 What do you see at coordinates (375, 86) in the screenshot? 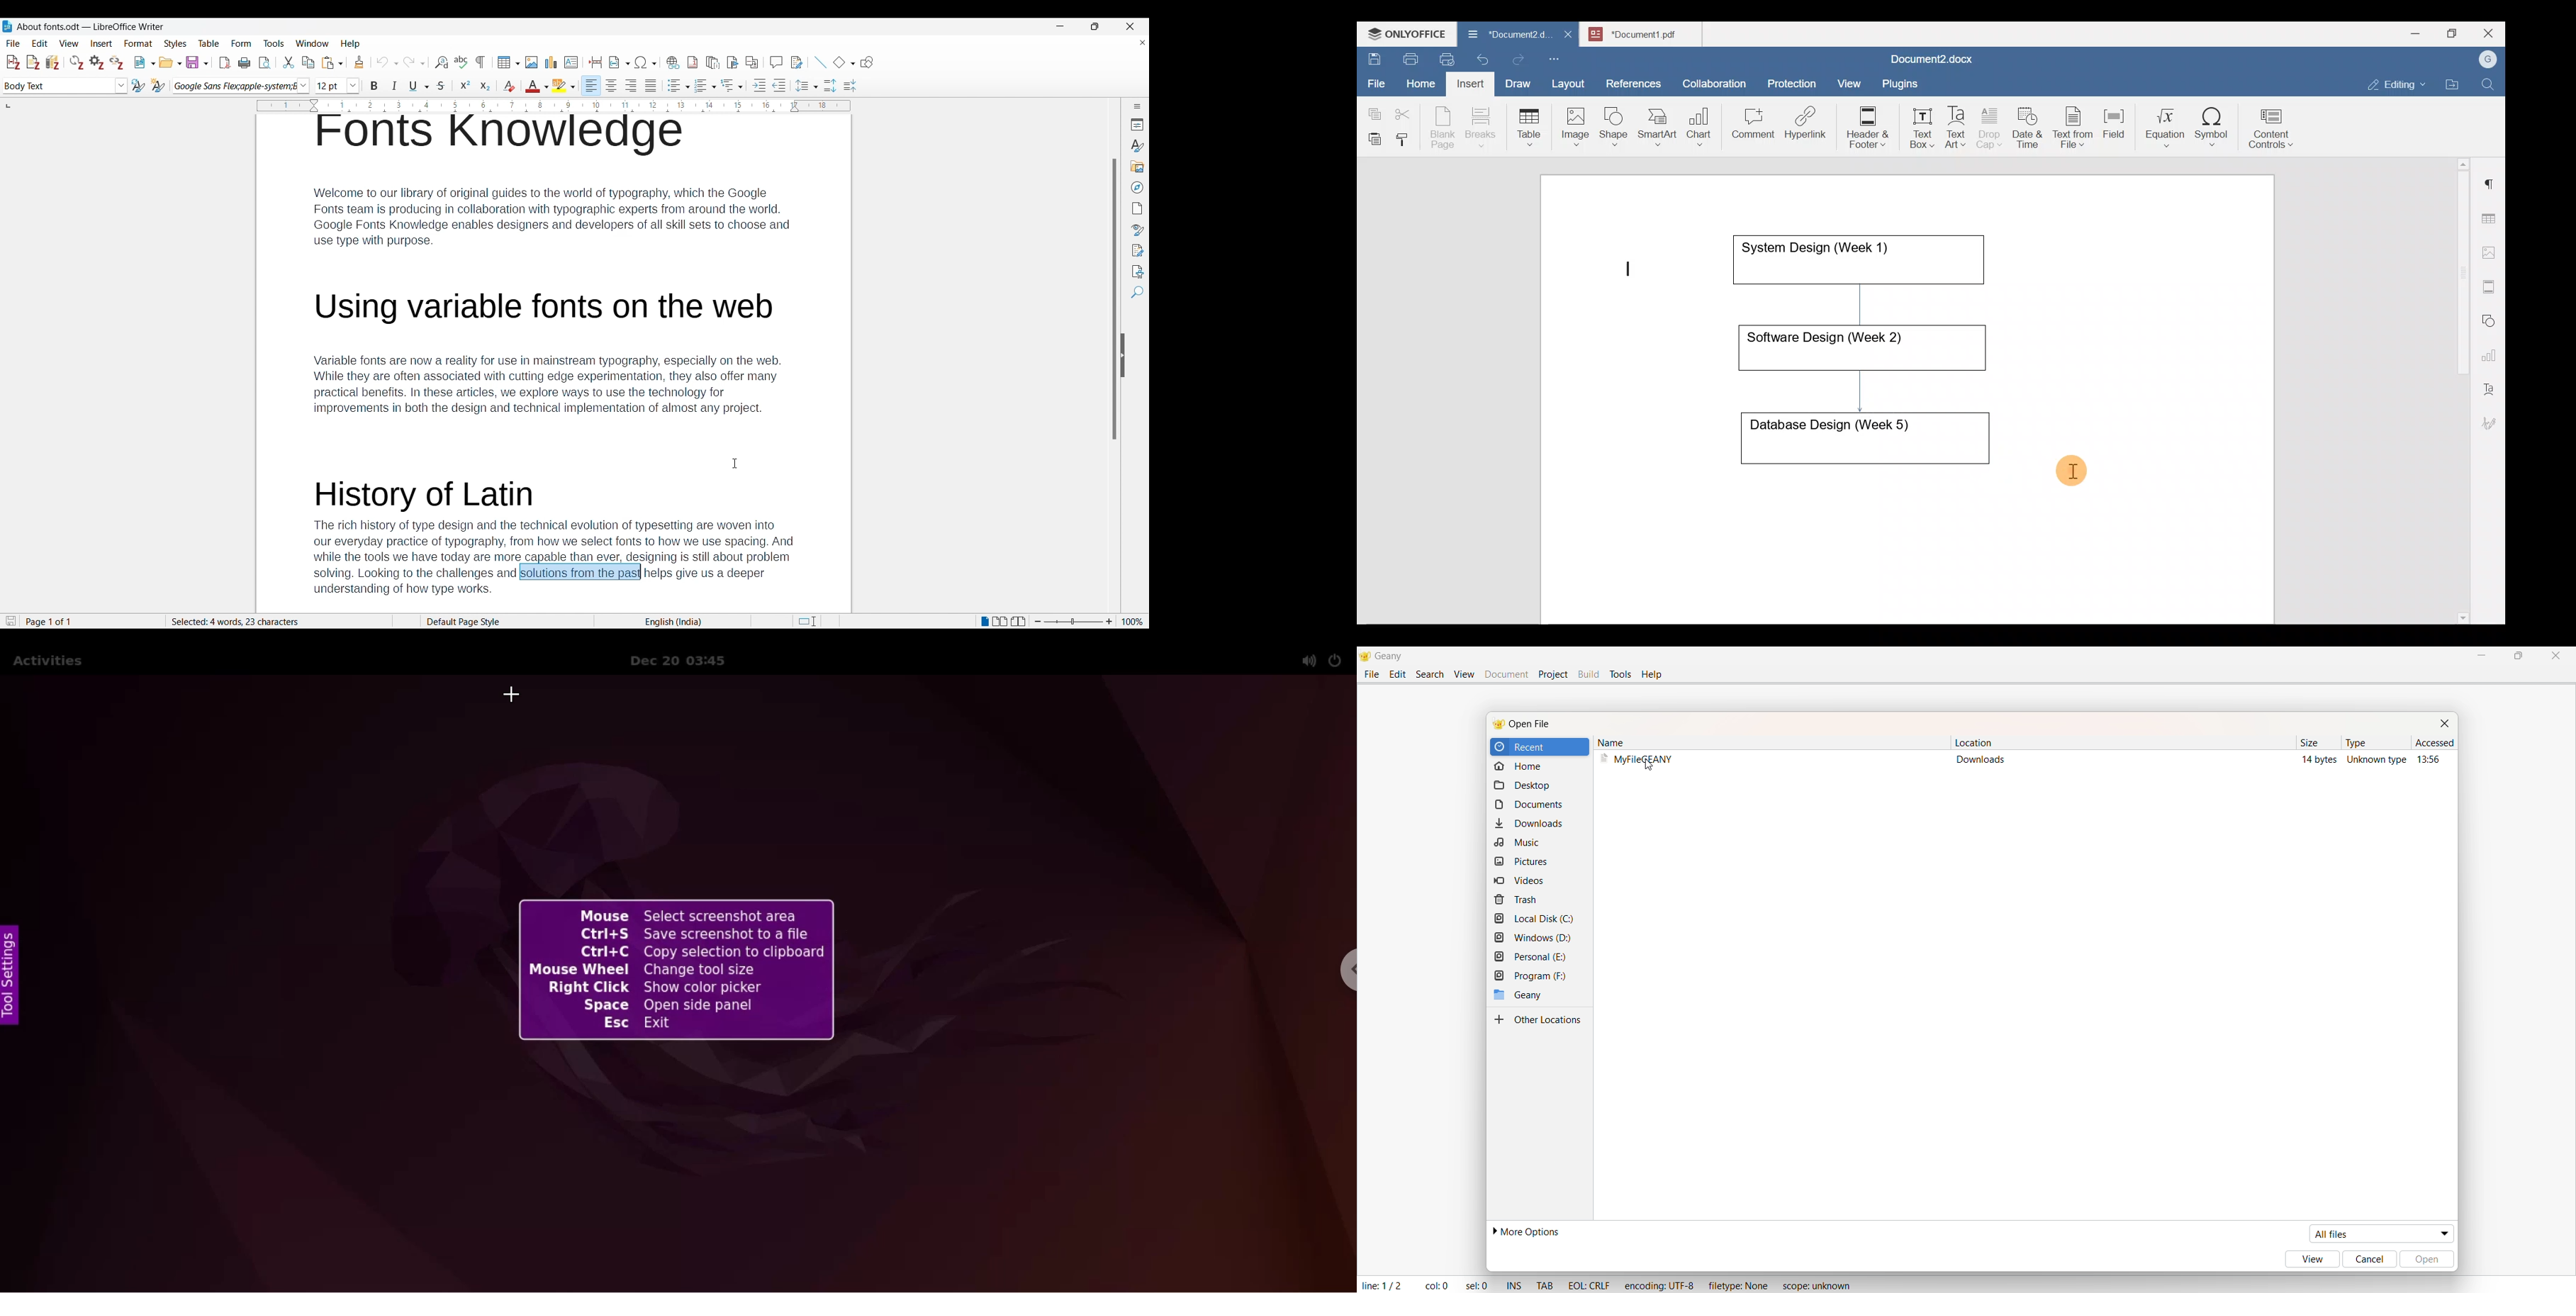
I see `Bold` at bounding box center [375, 86].